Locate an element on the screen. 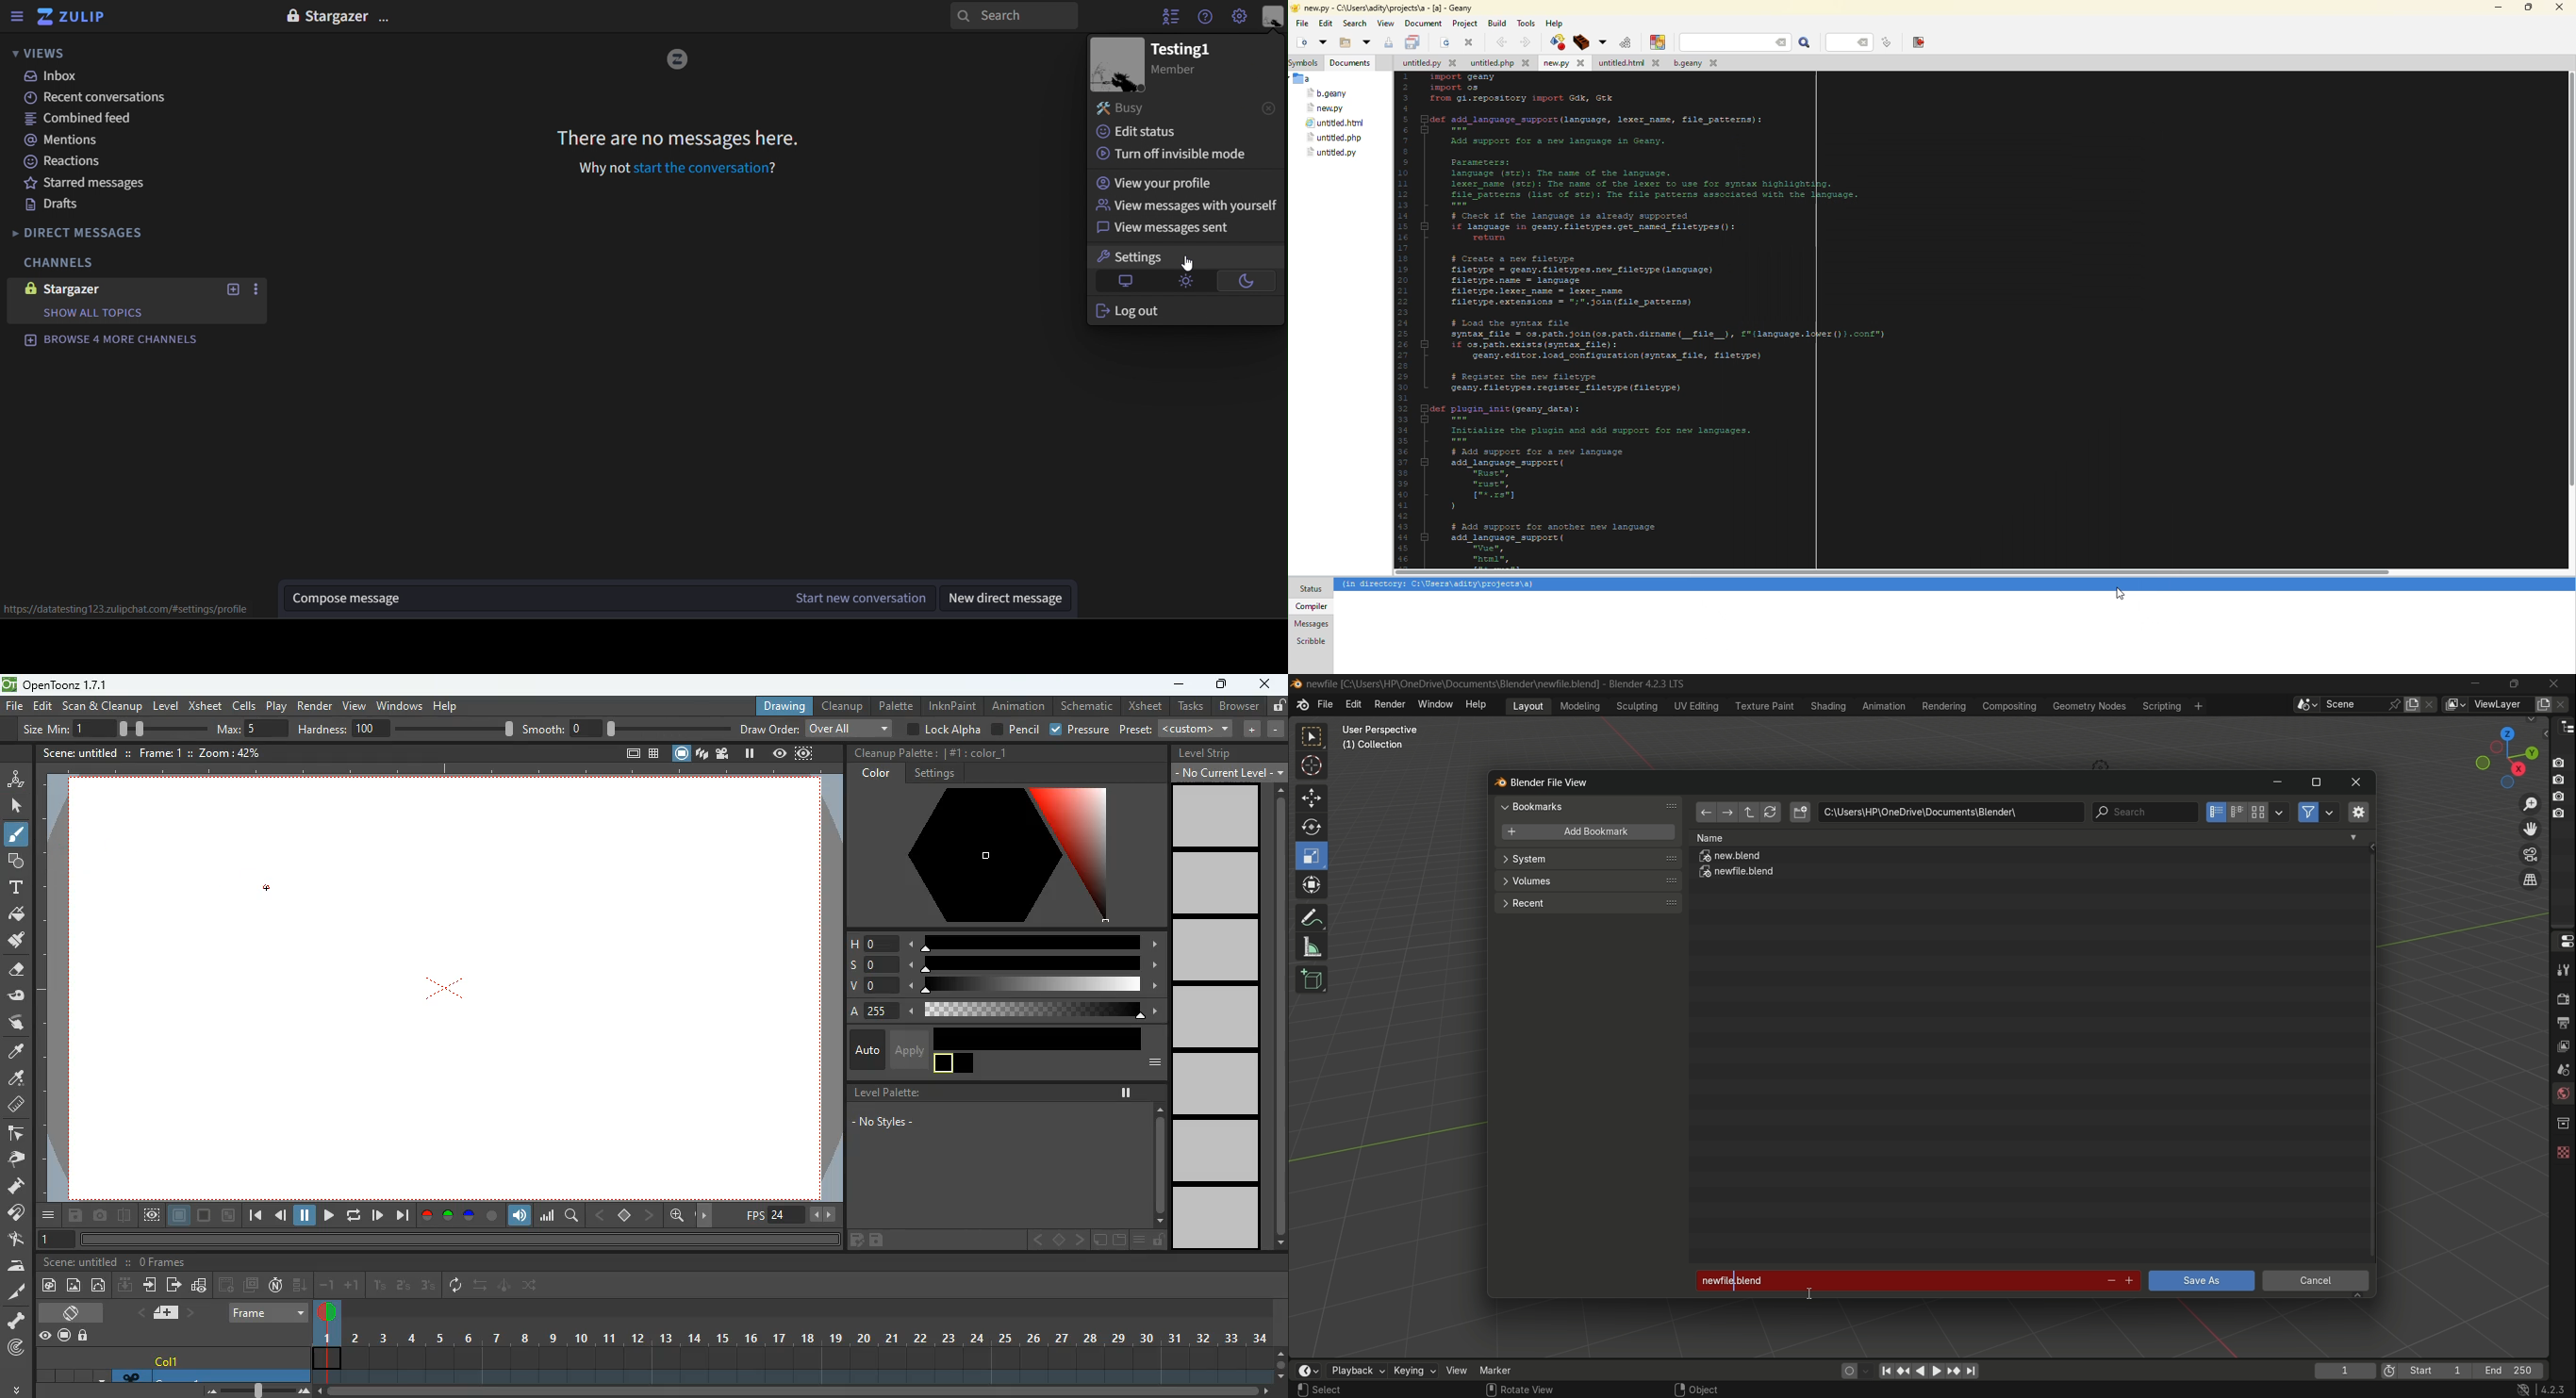  Start the conversation is located at coordinates (704, 168).